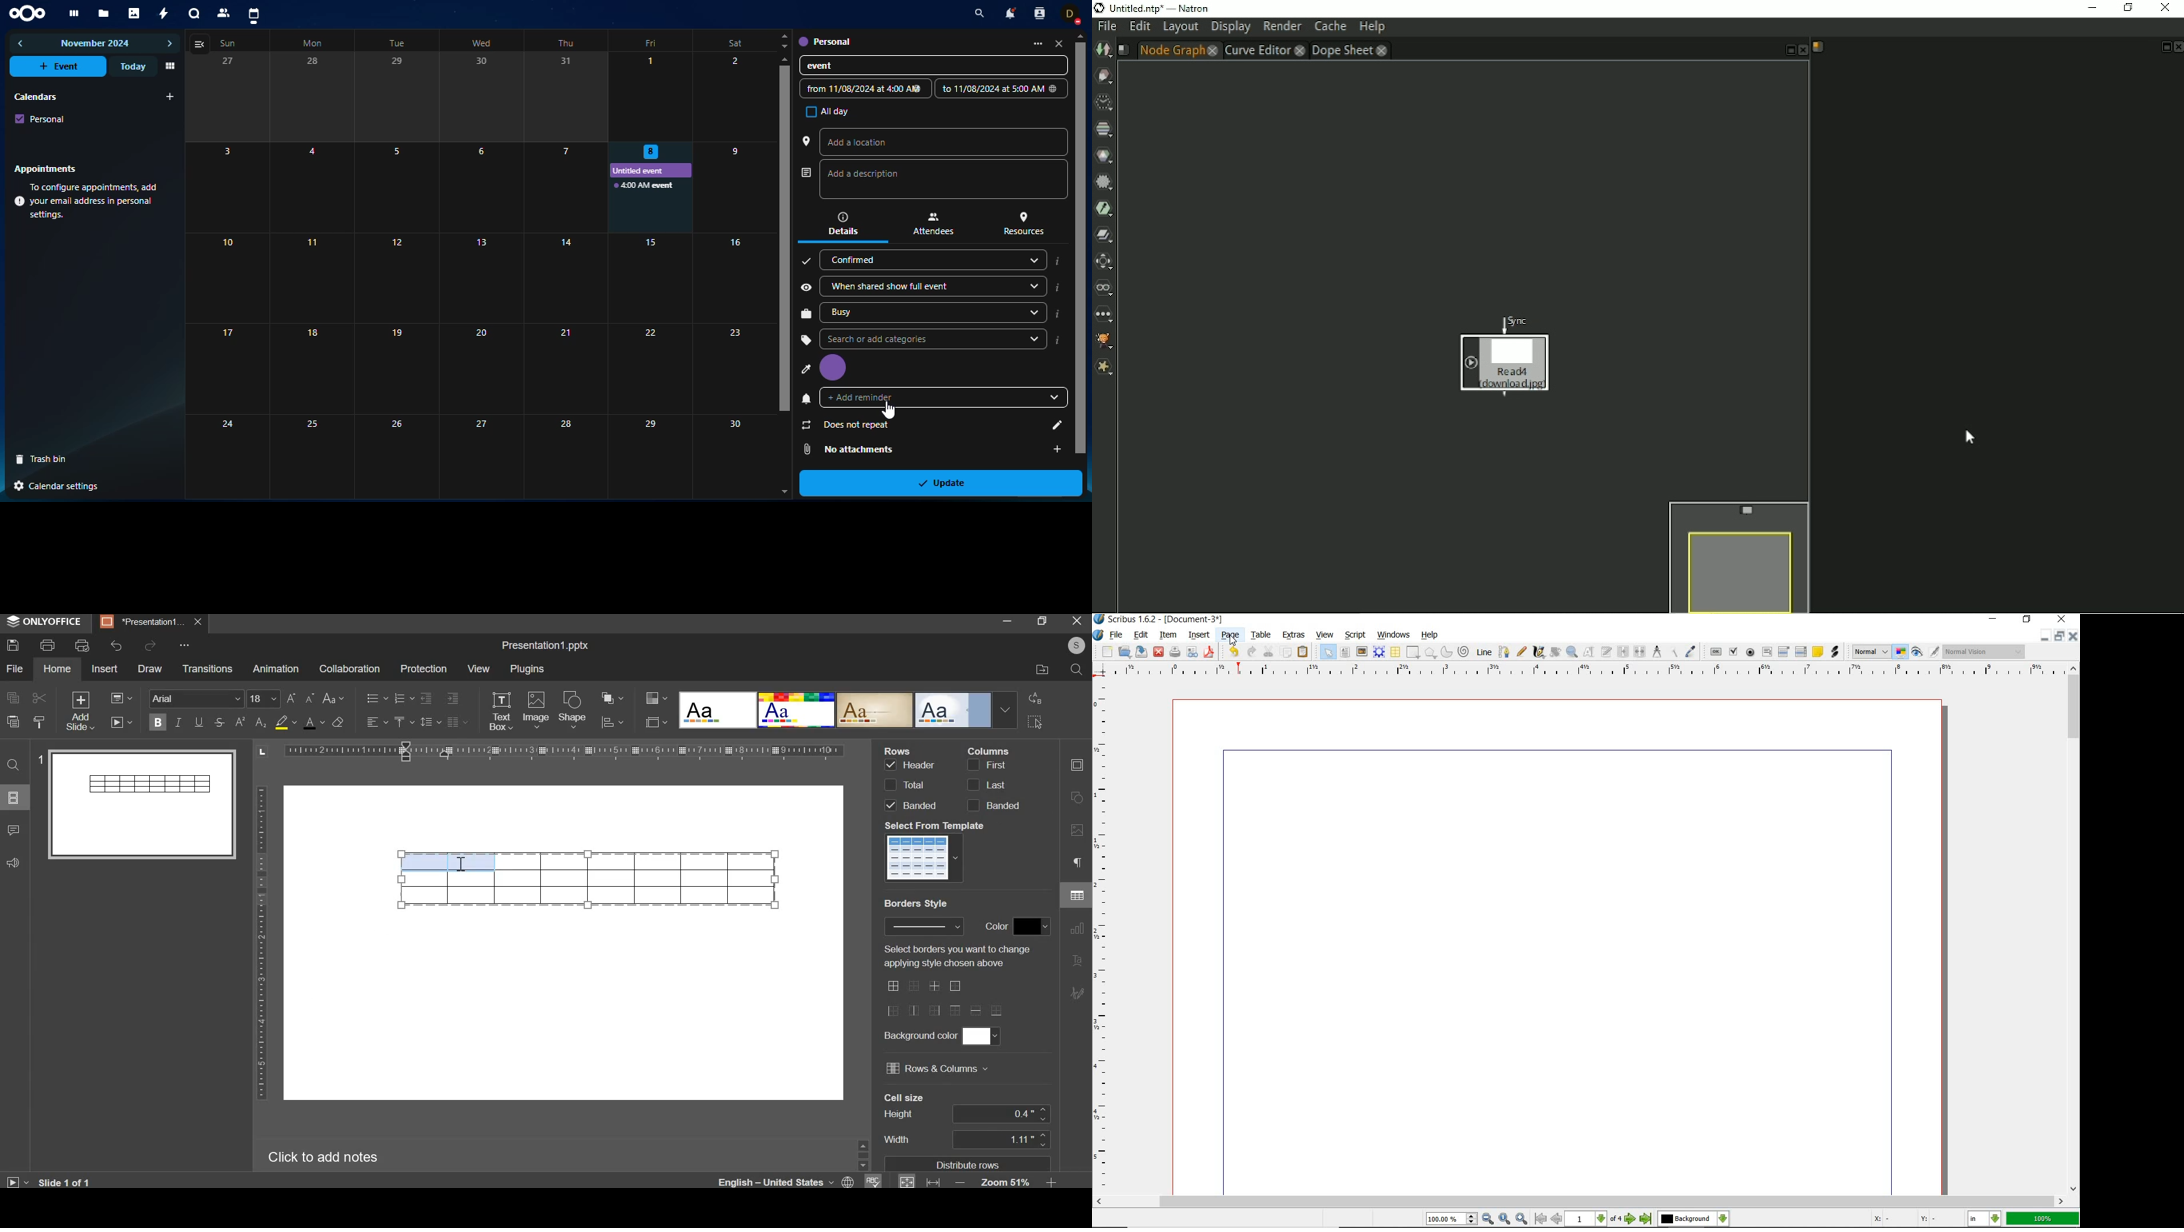  What do you see at coordinates (1835, 652) in the screenshot?
I see `link annotation` at bounding box center [1835, 652].